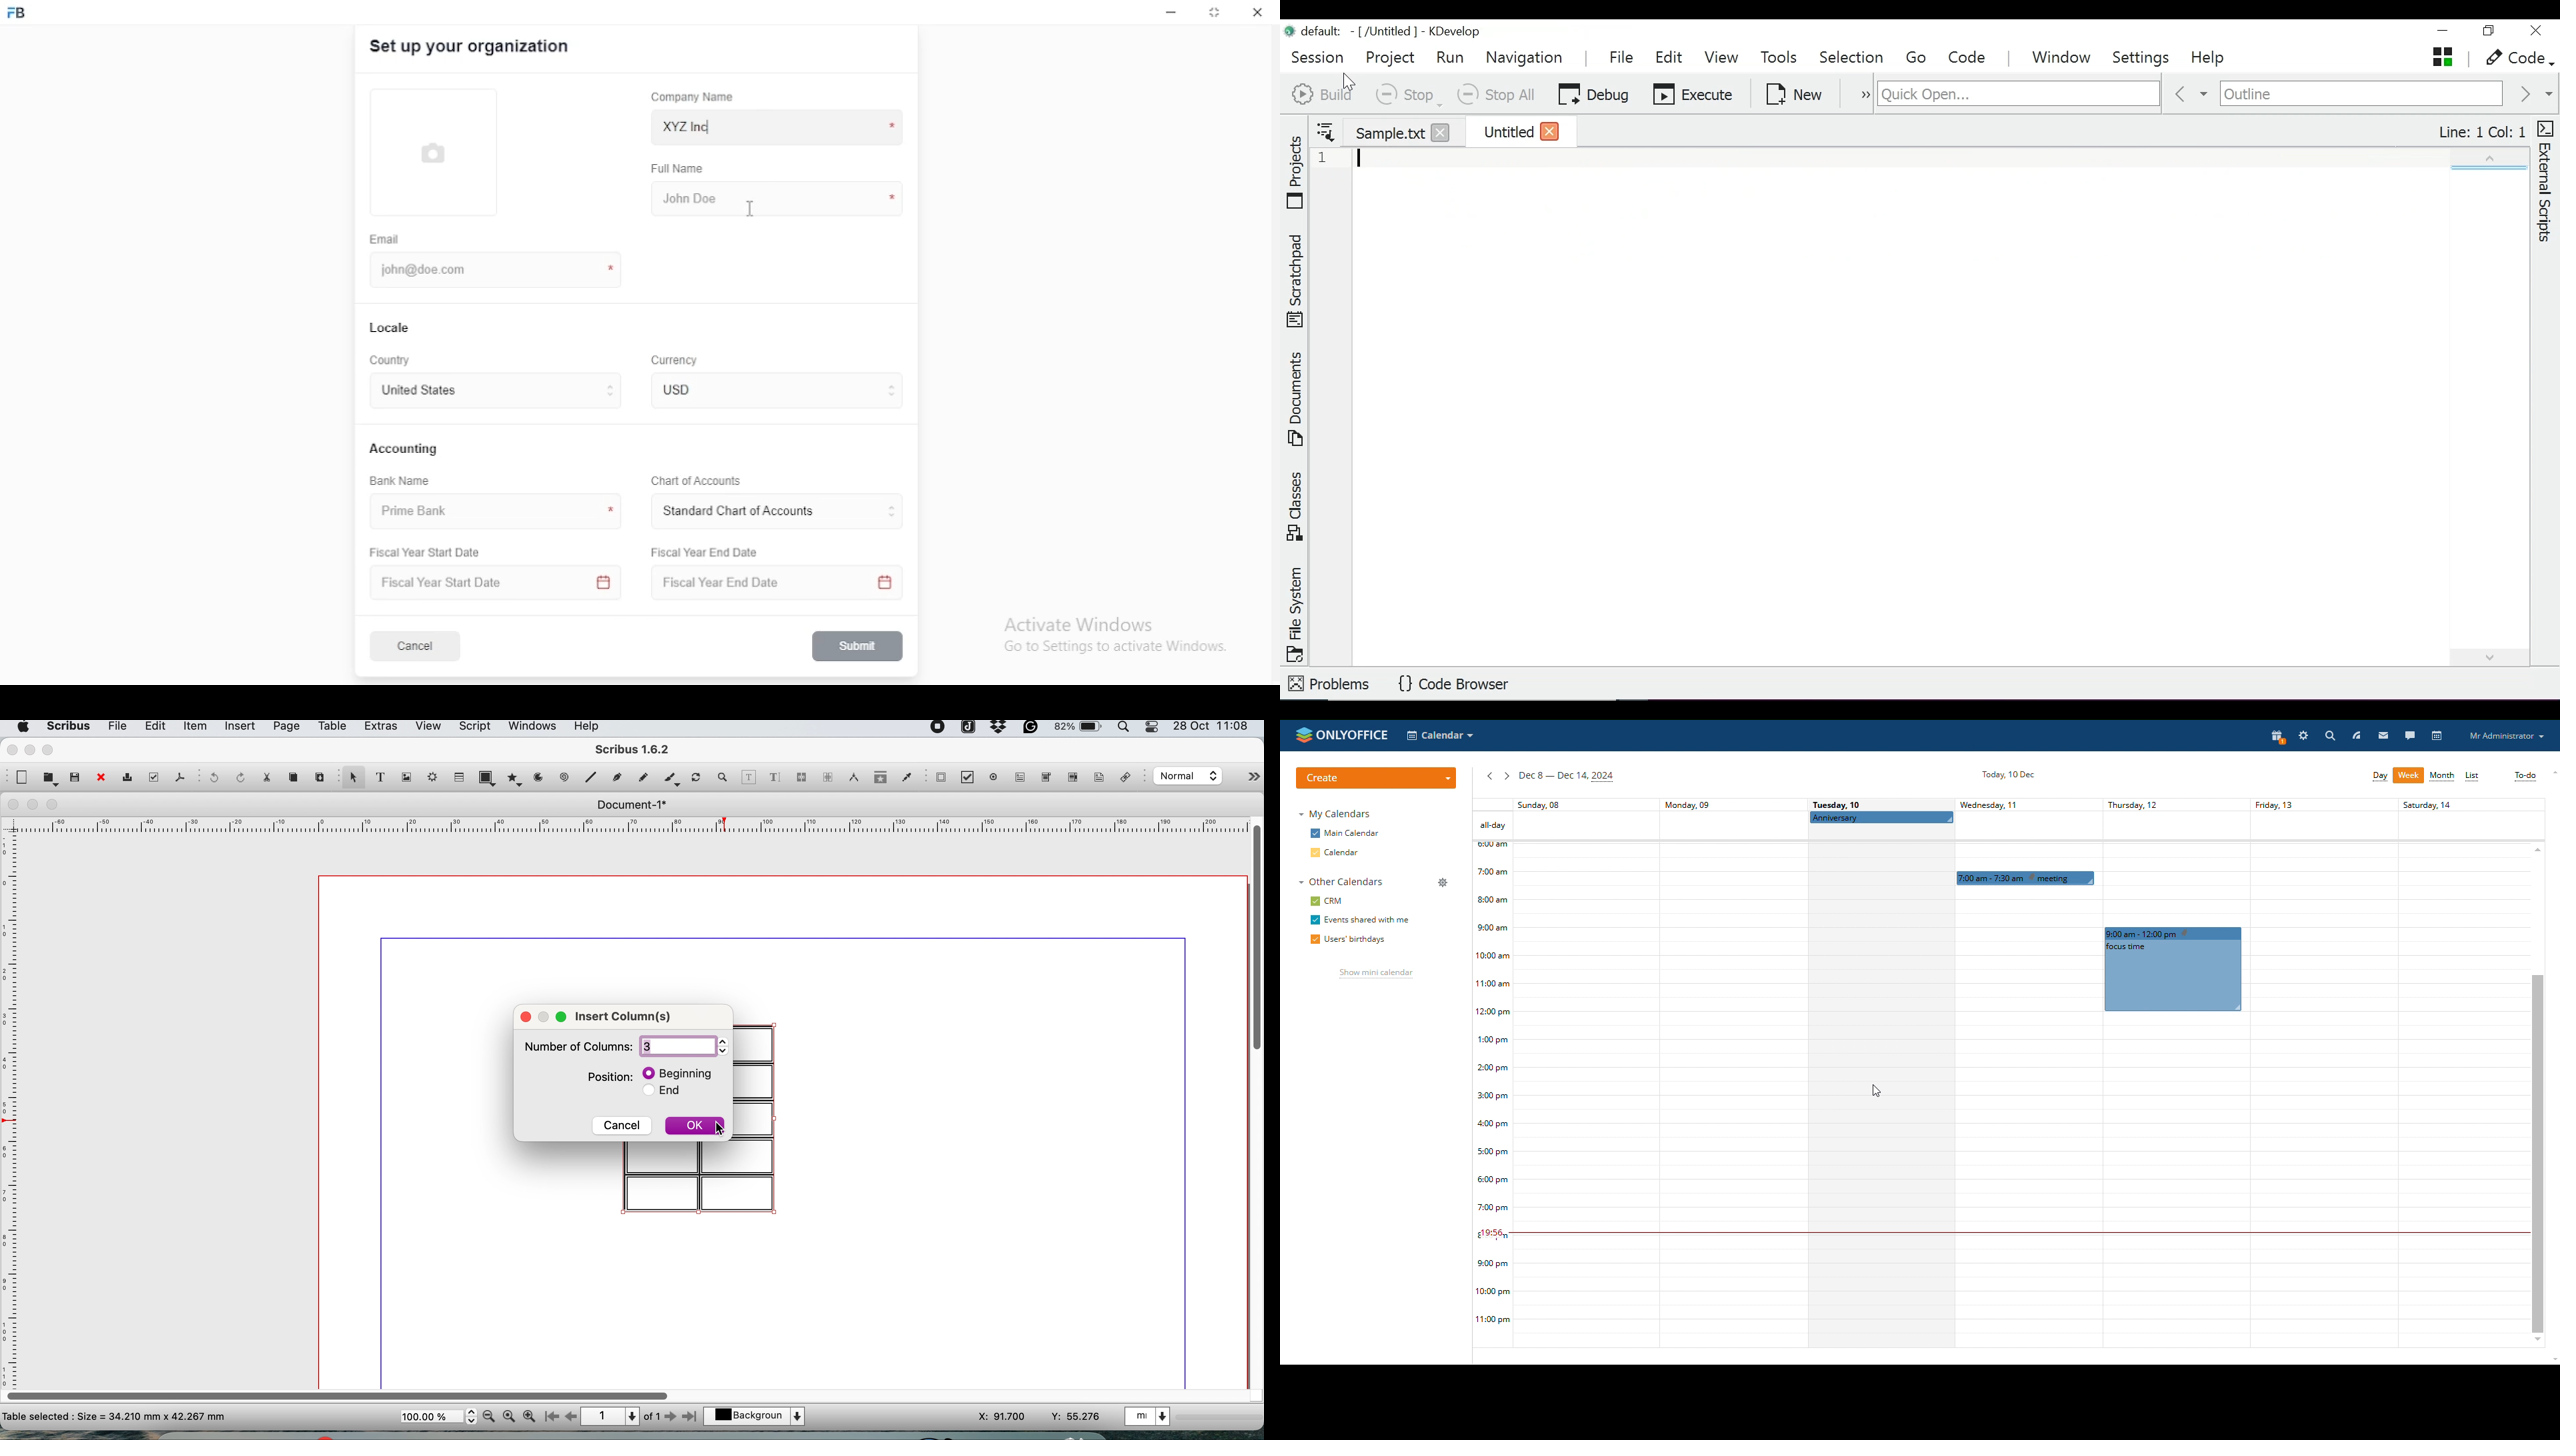  What do you see at coordinates (692, 1415) in the screenshot?
I see `go to last page` at bounding box center [692, 1415].